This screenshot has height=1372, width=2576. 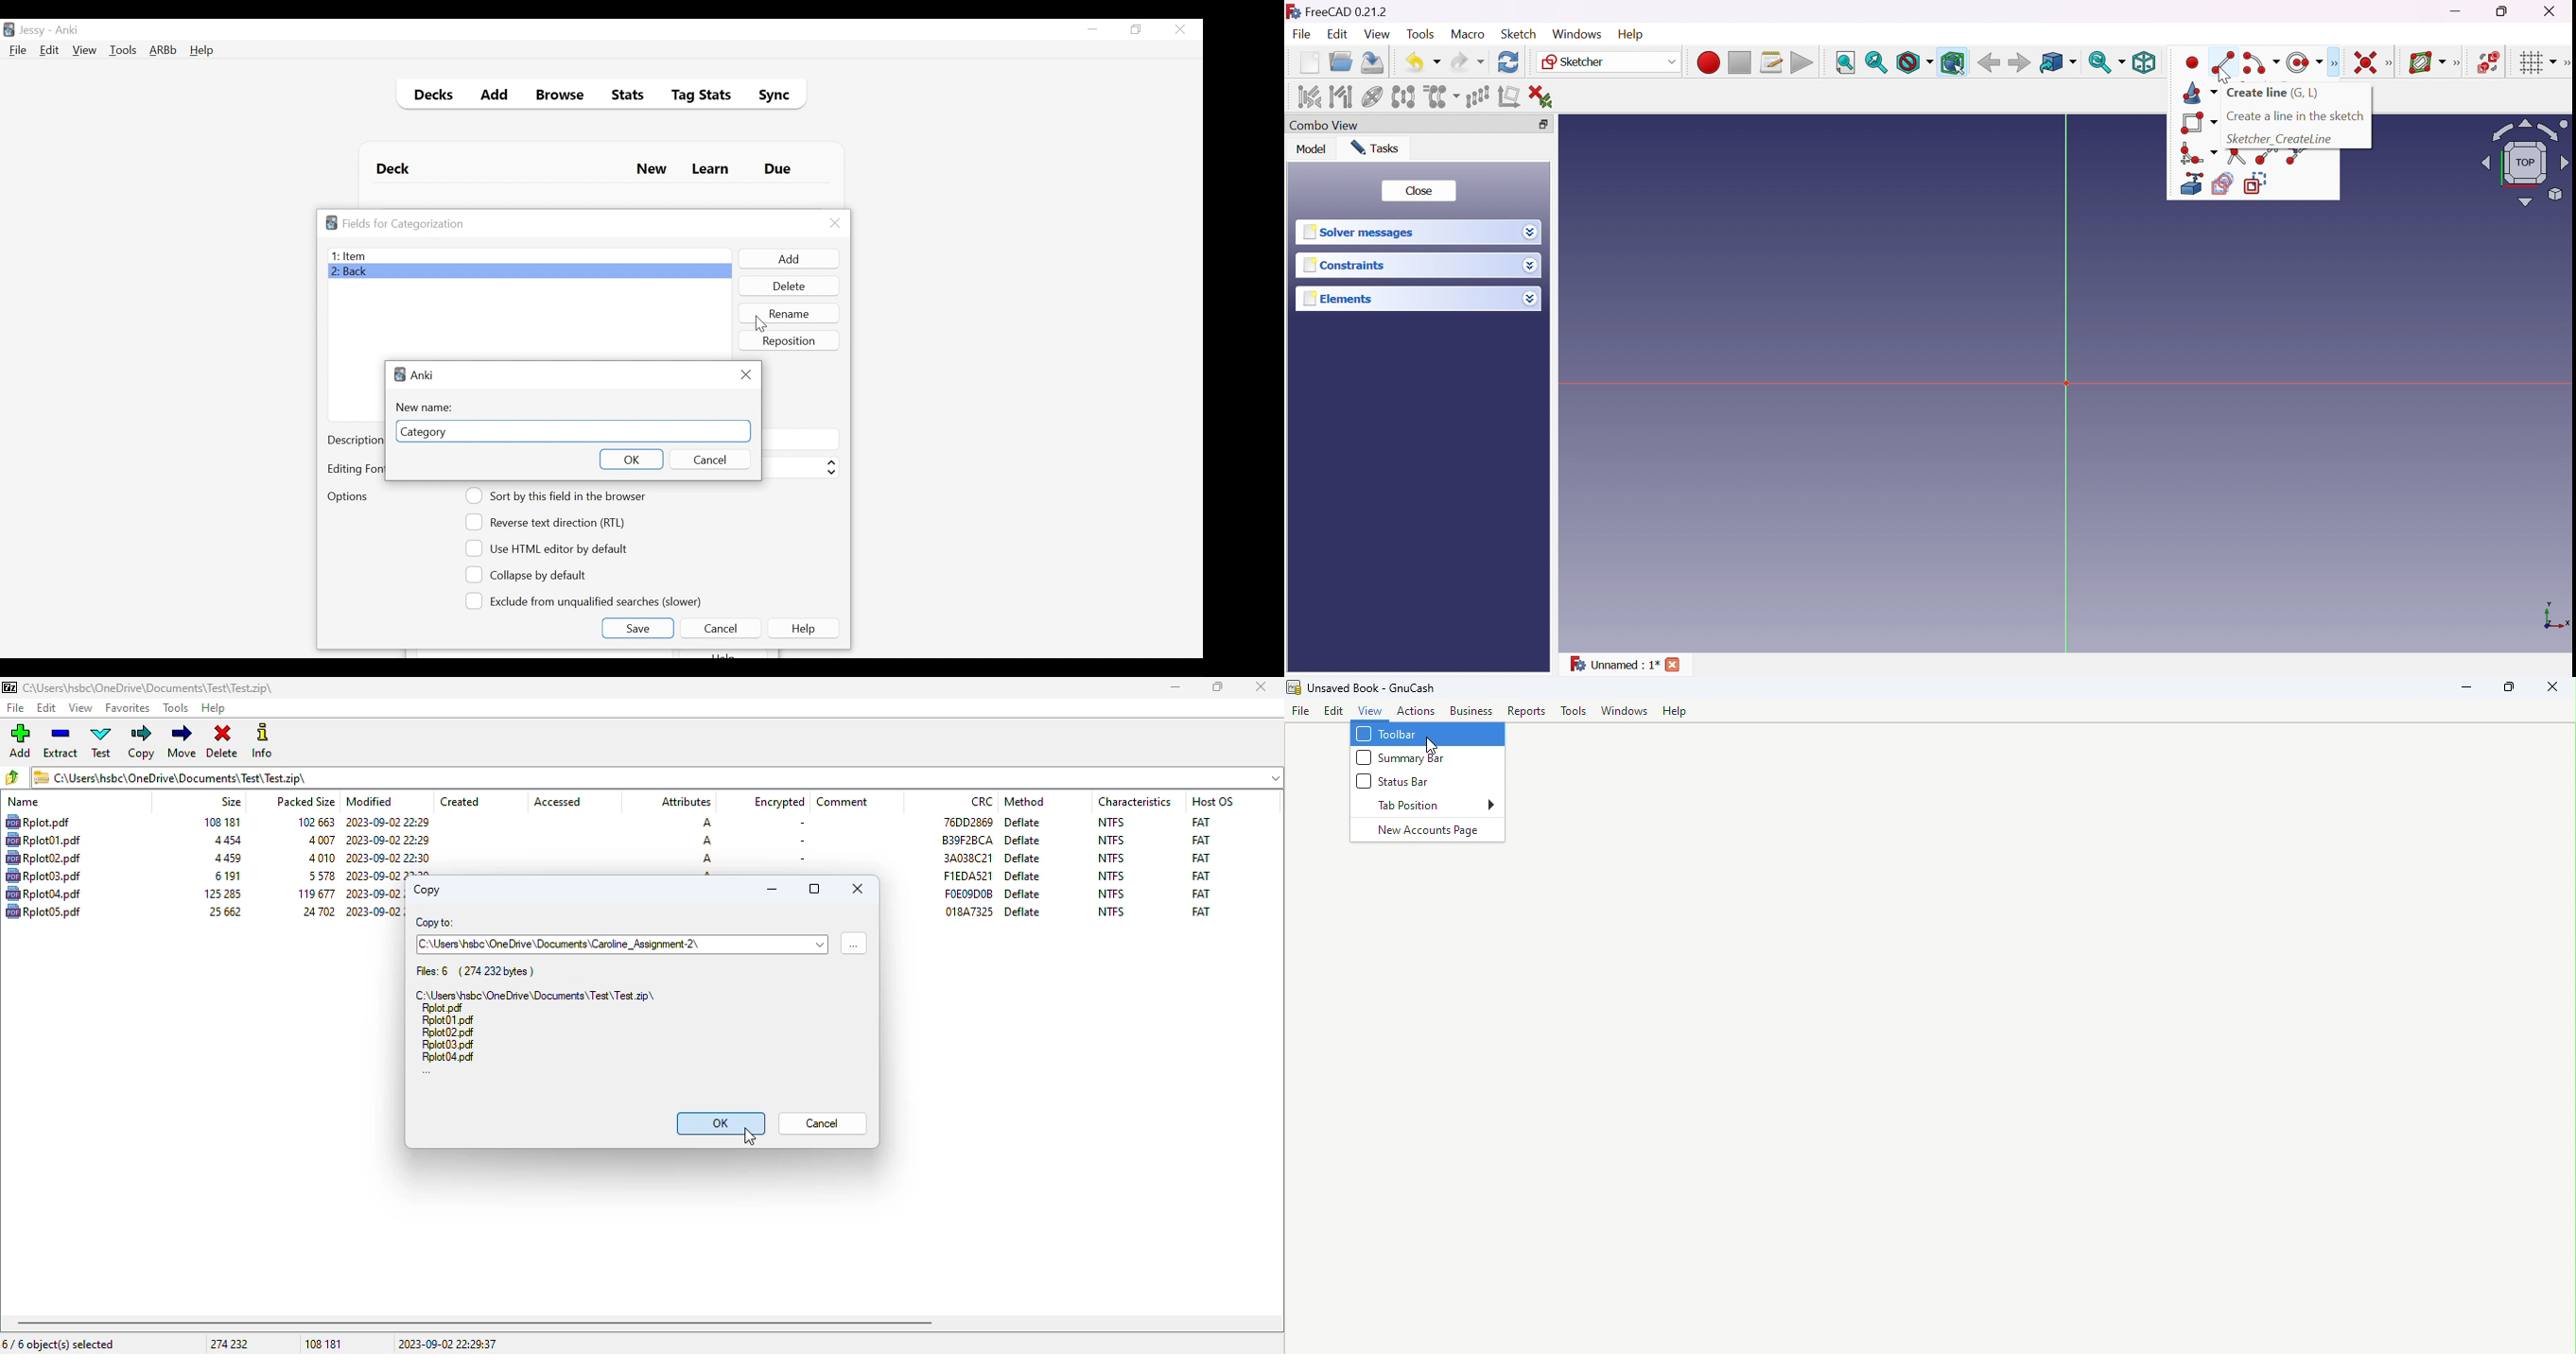 I want to click on modified date & time, so click(x=387, y=823).